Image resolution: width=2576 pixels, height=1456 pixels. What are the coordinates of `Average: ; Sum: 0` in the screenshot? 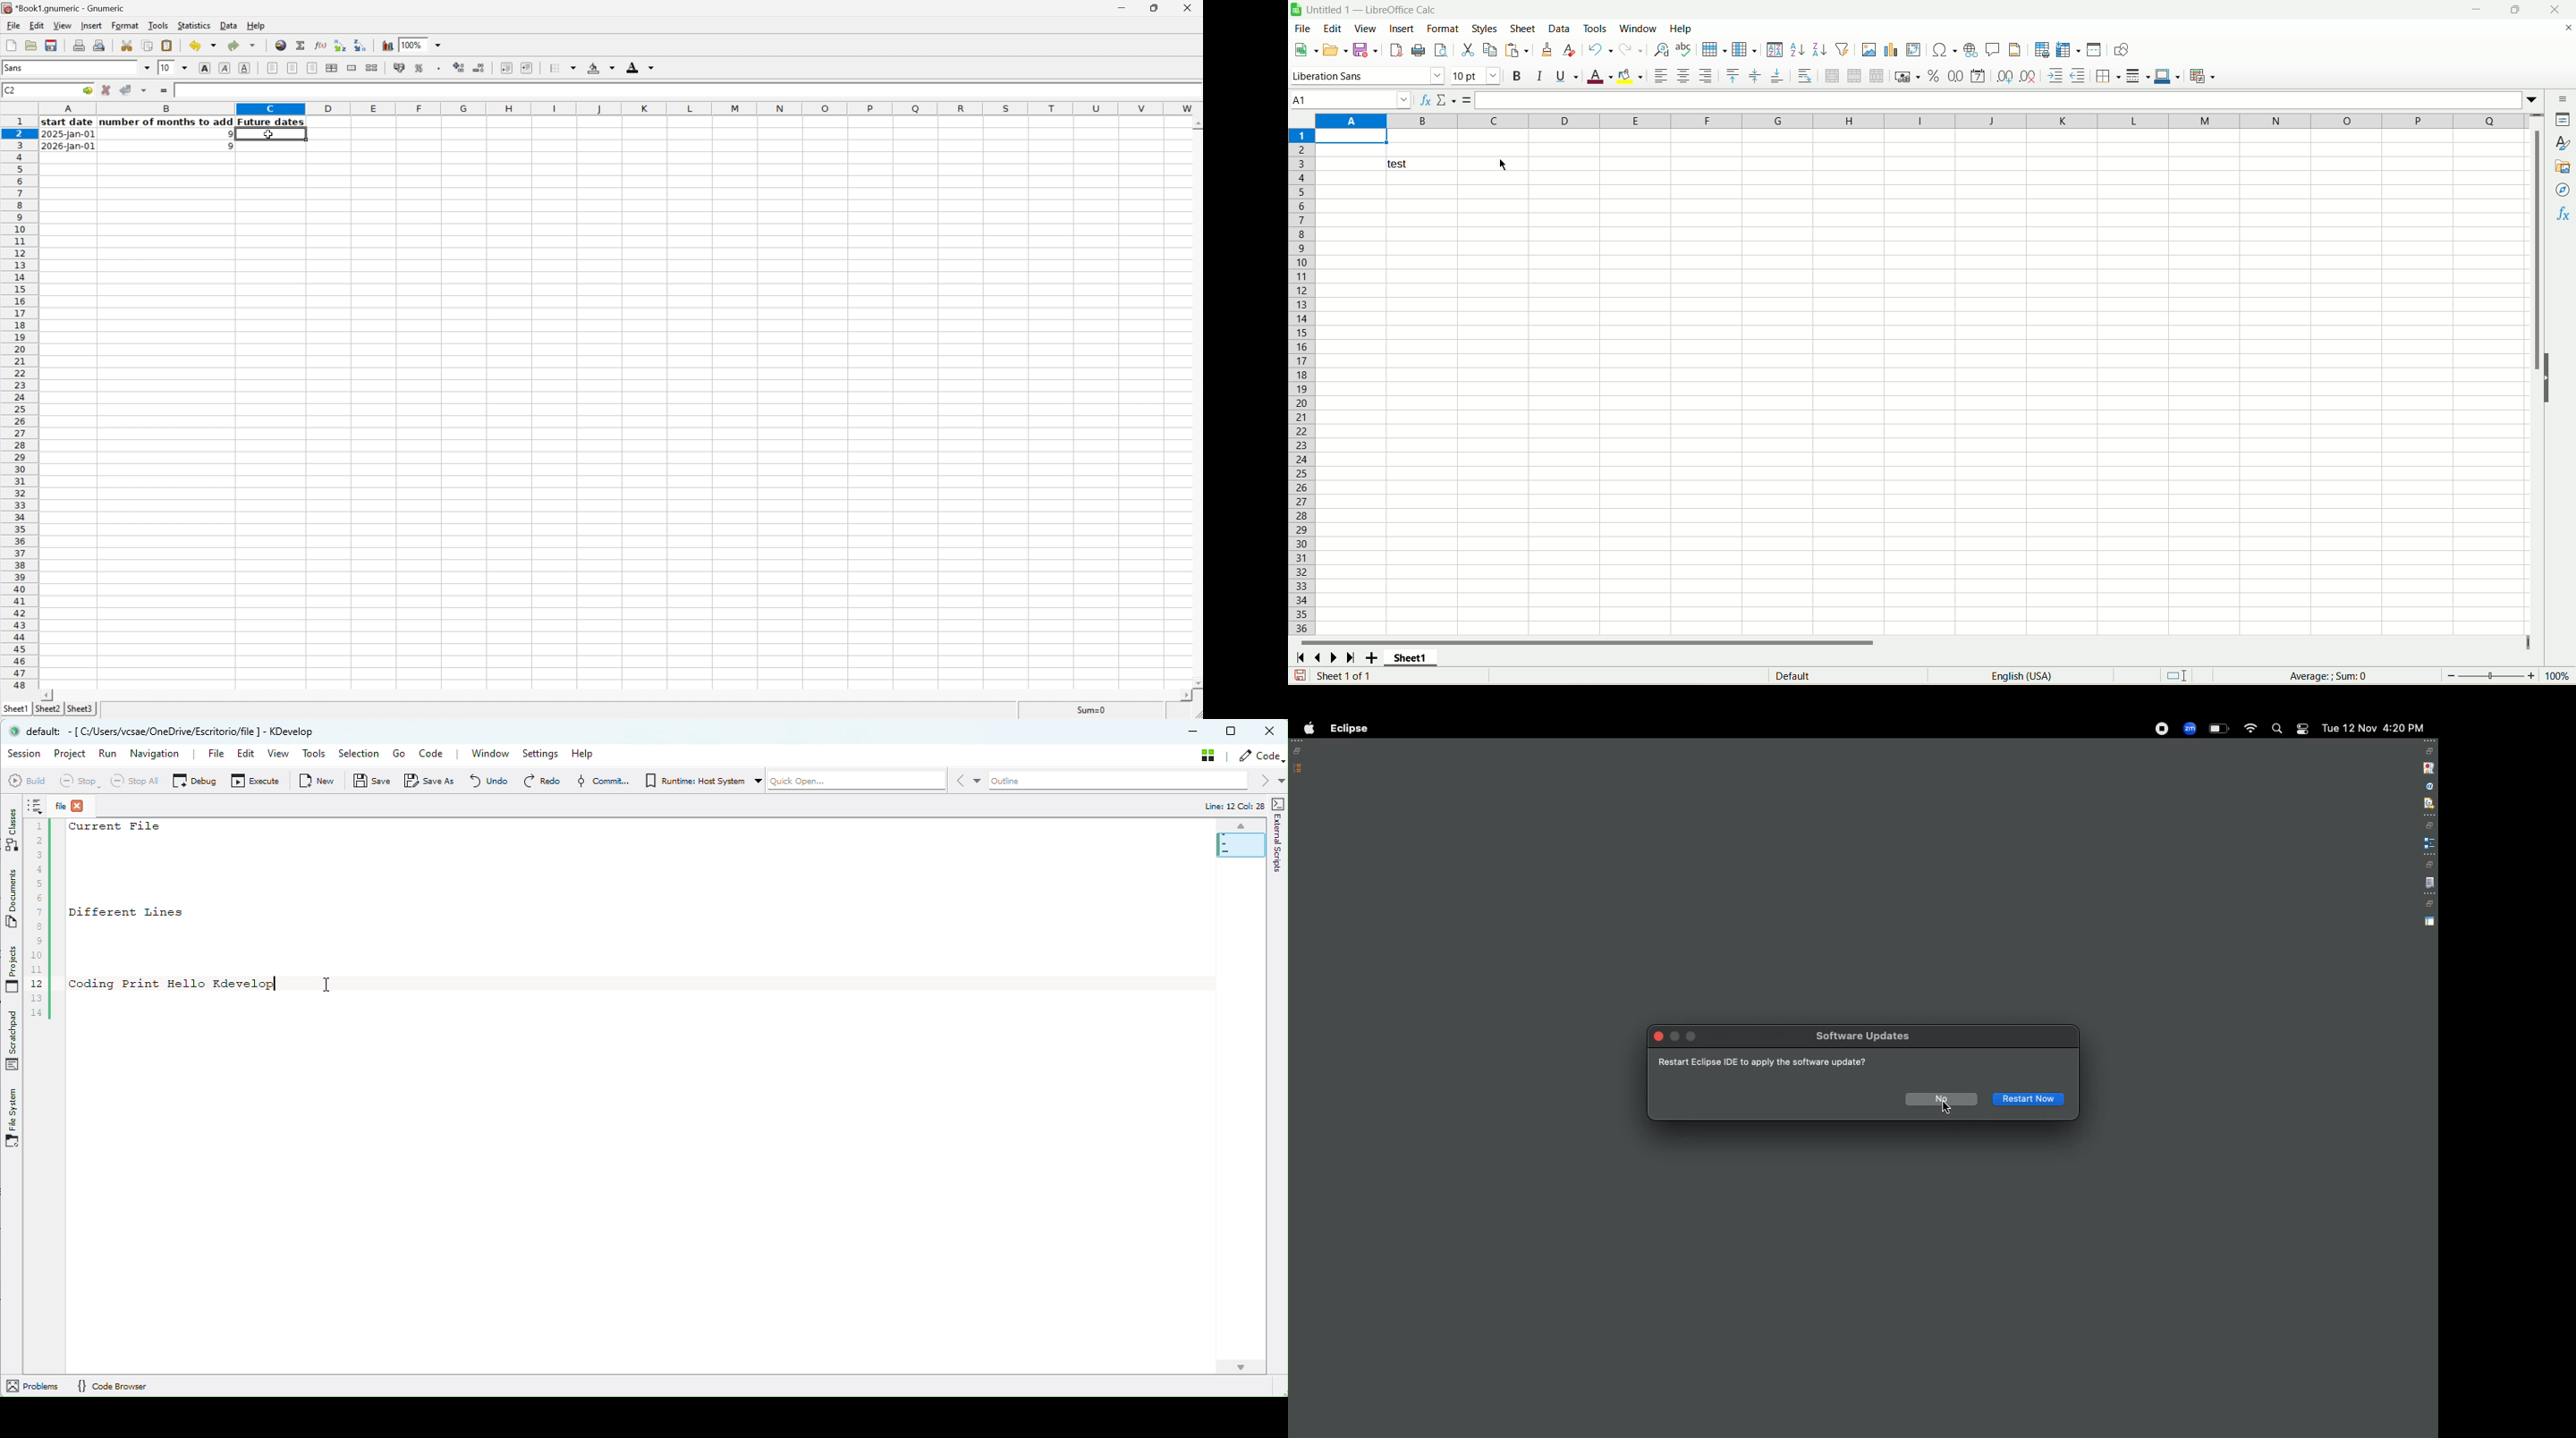 It's located at (2328, 677).